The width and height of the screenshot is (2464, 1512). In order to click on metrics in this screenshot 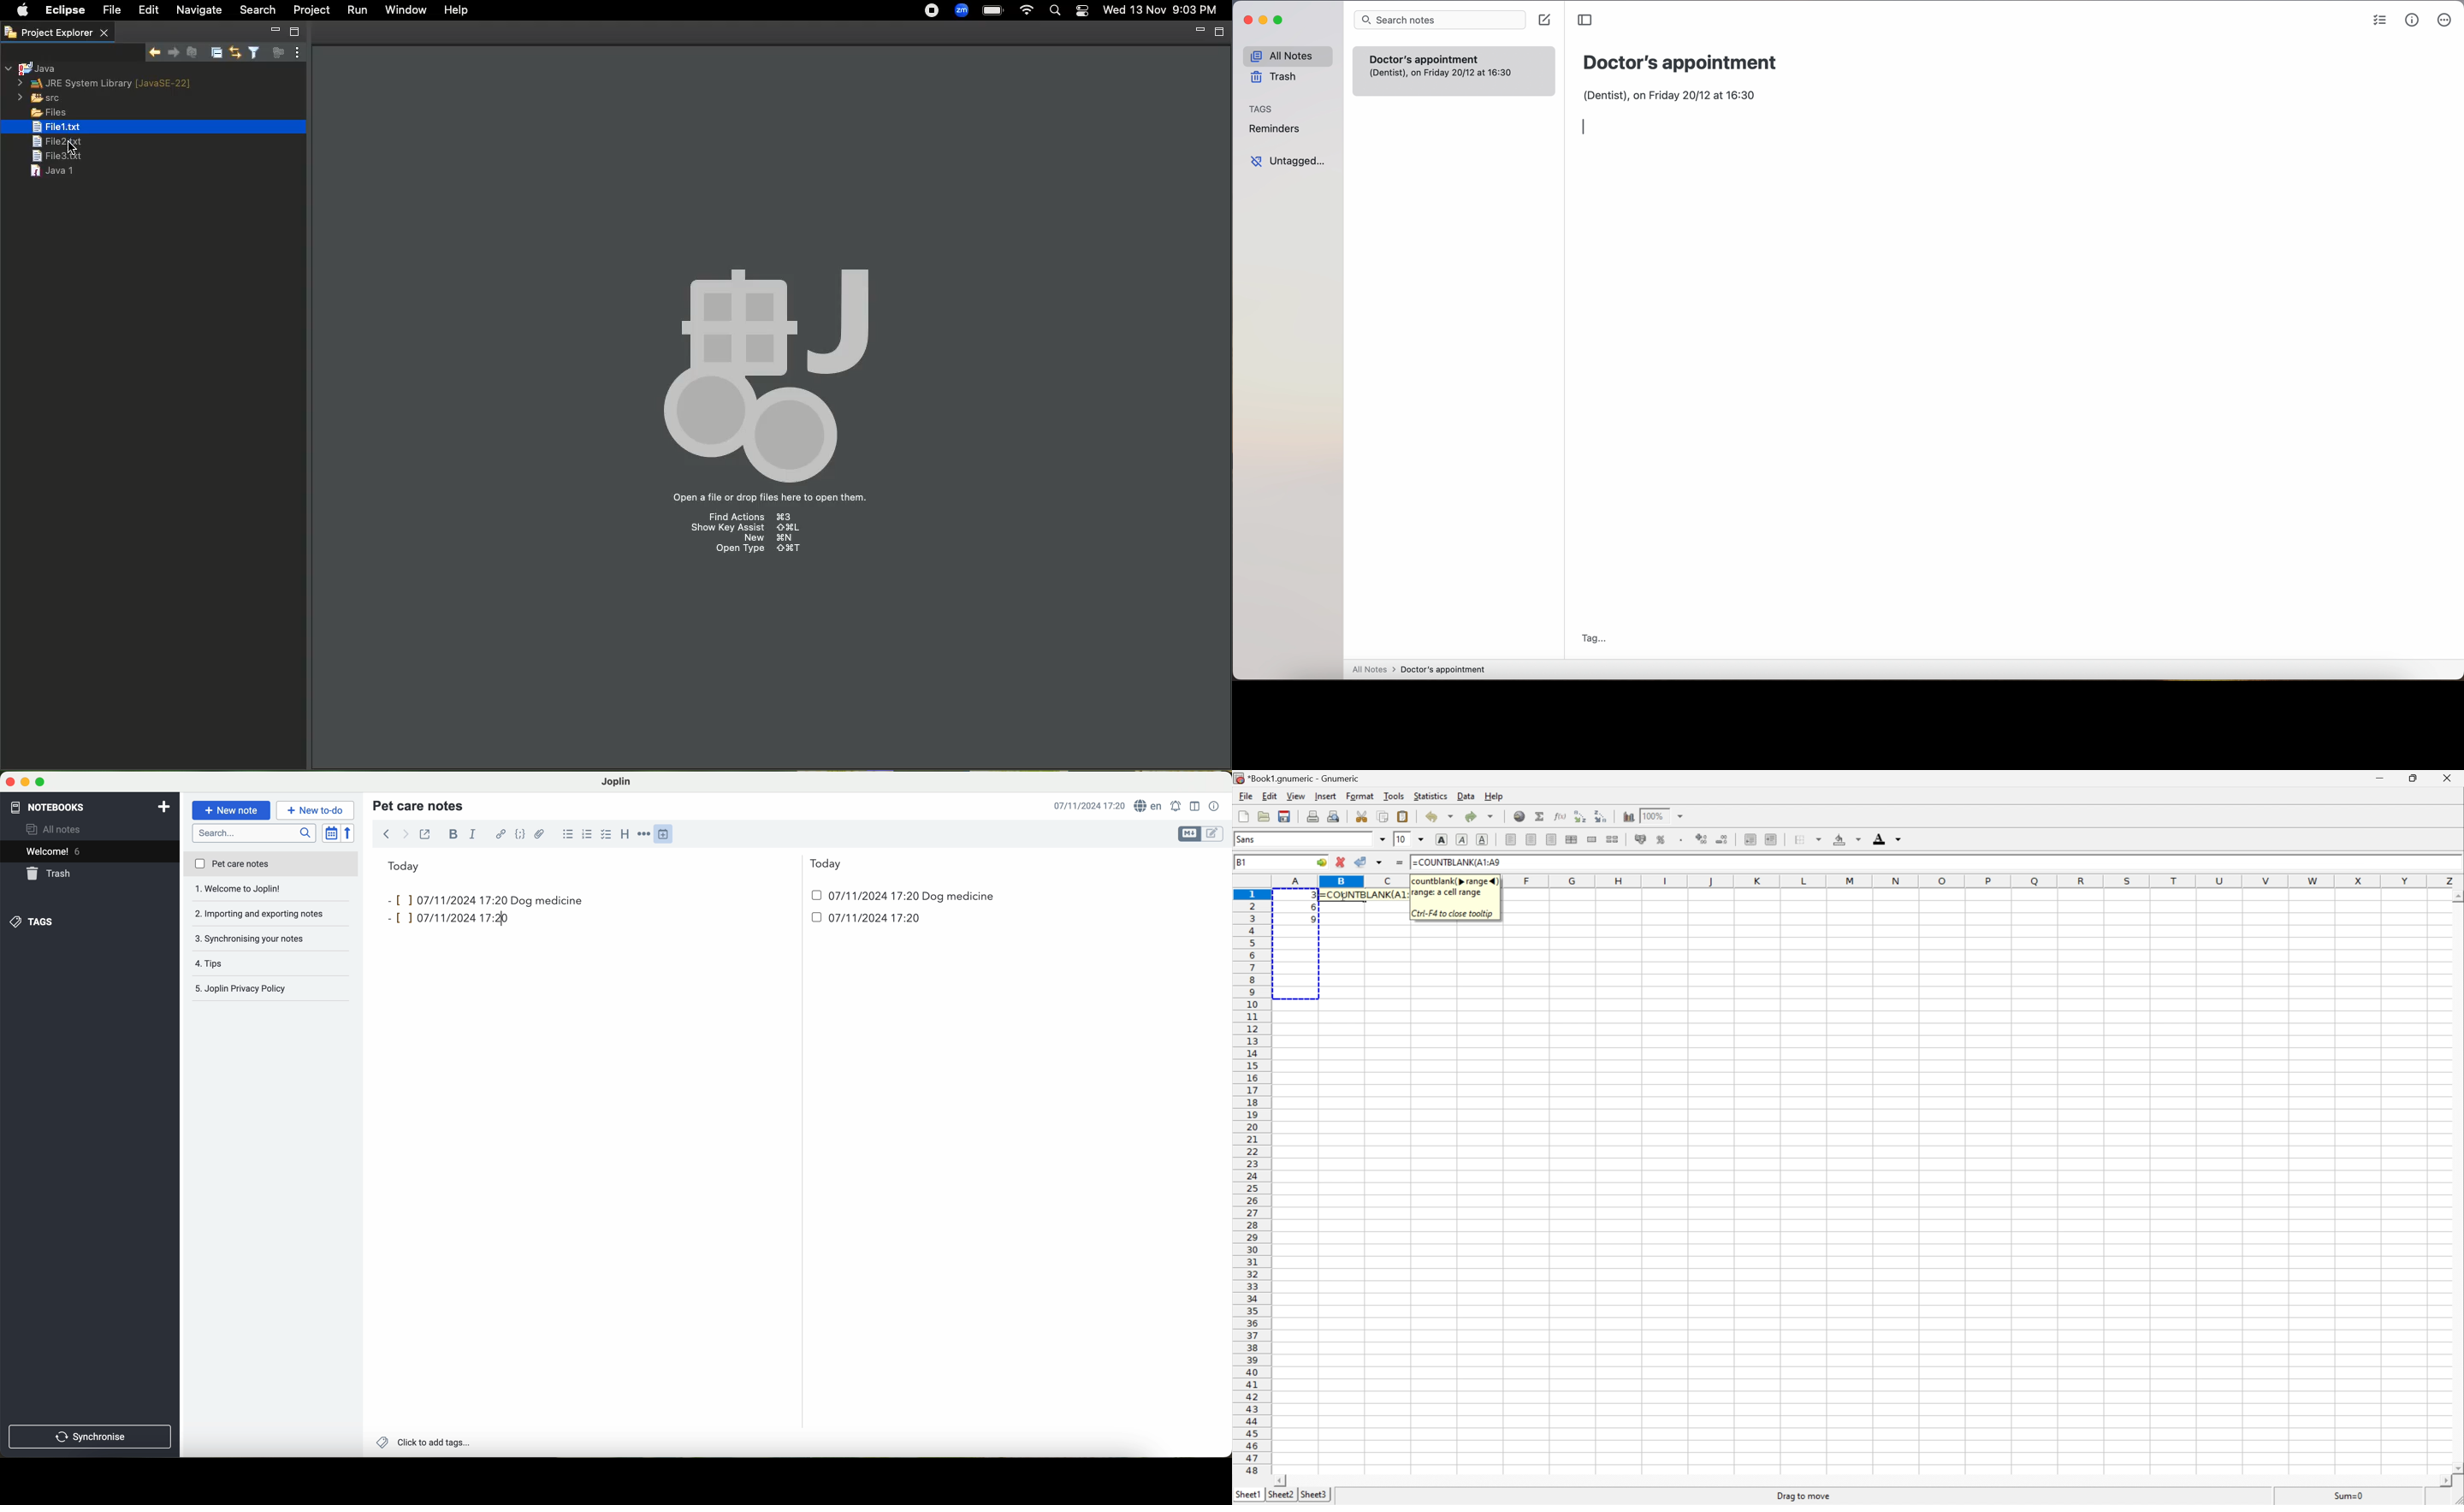, I will do `click(2411, 20)`.